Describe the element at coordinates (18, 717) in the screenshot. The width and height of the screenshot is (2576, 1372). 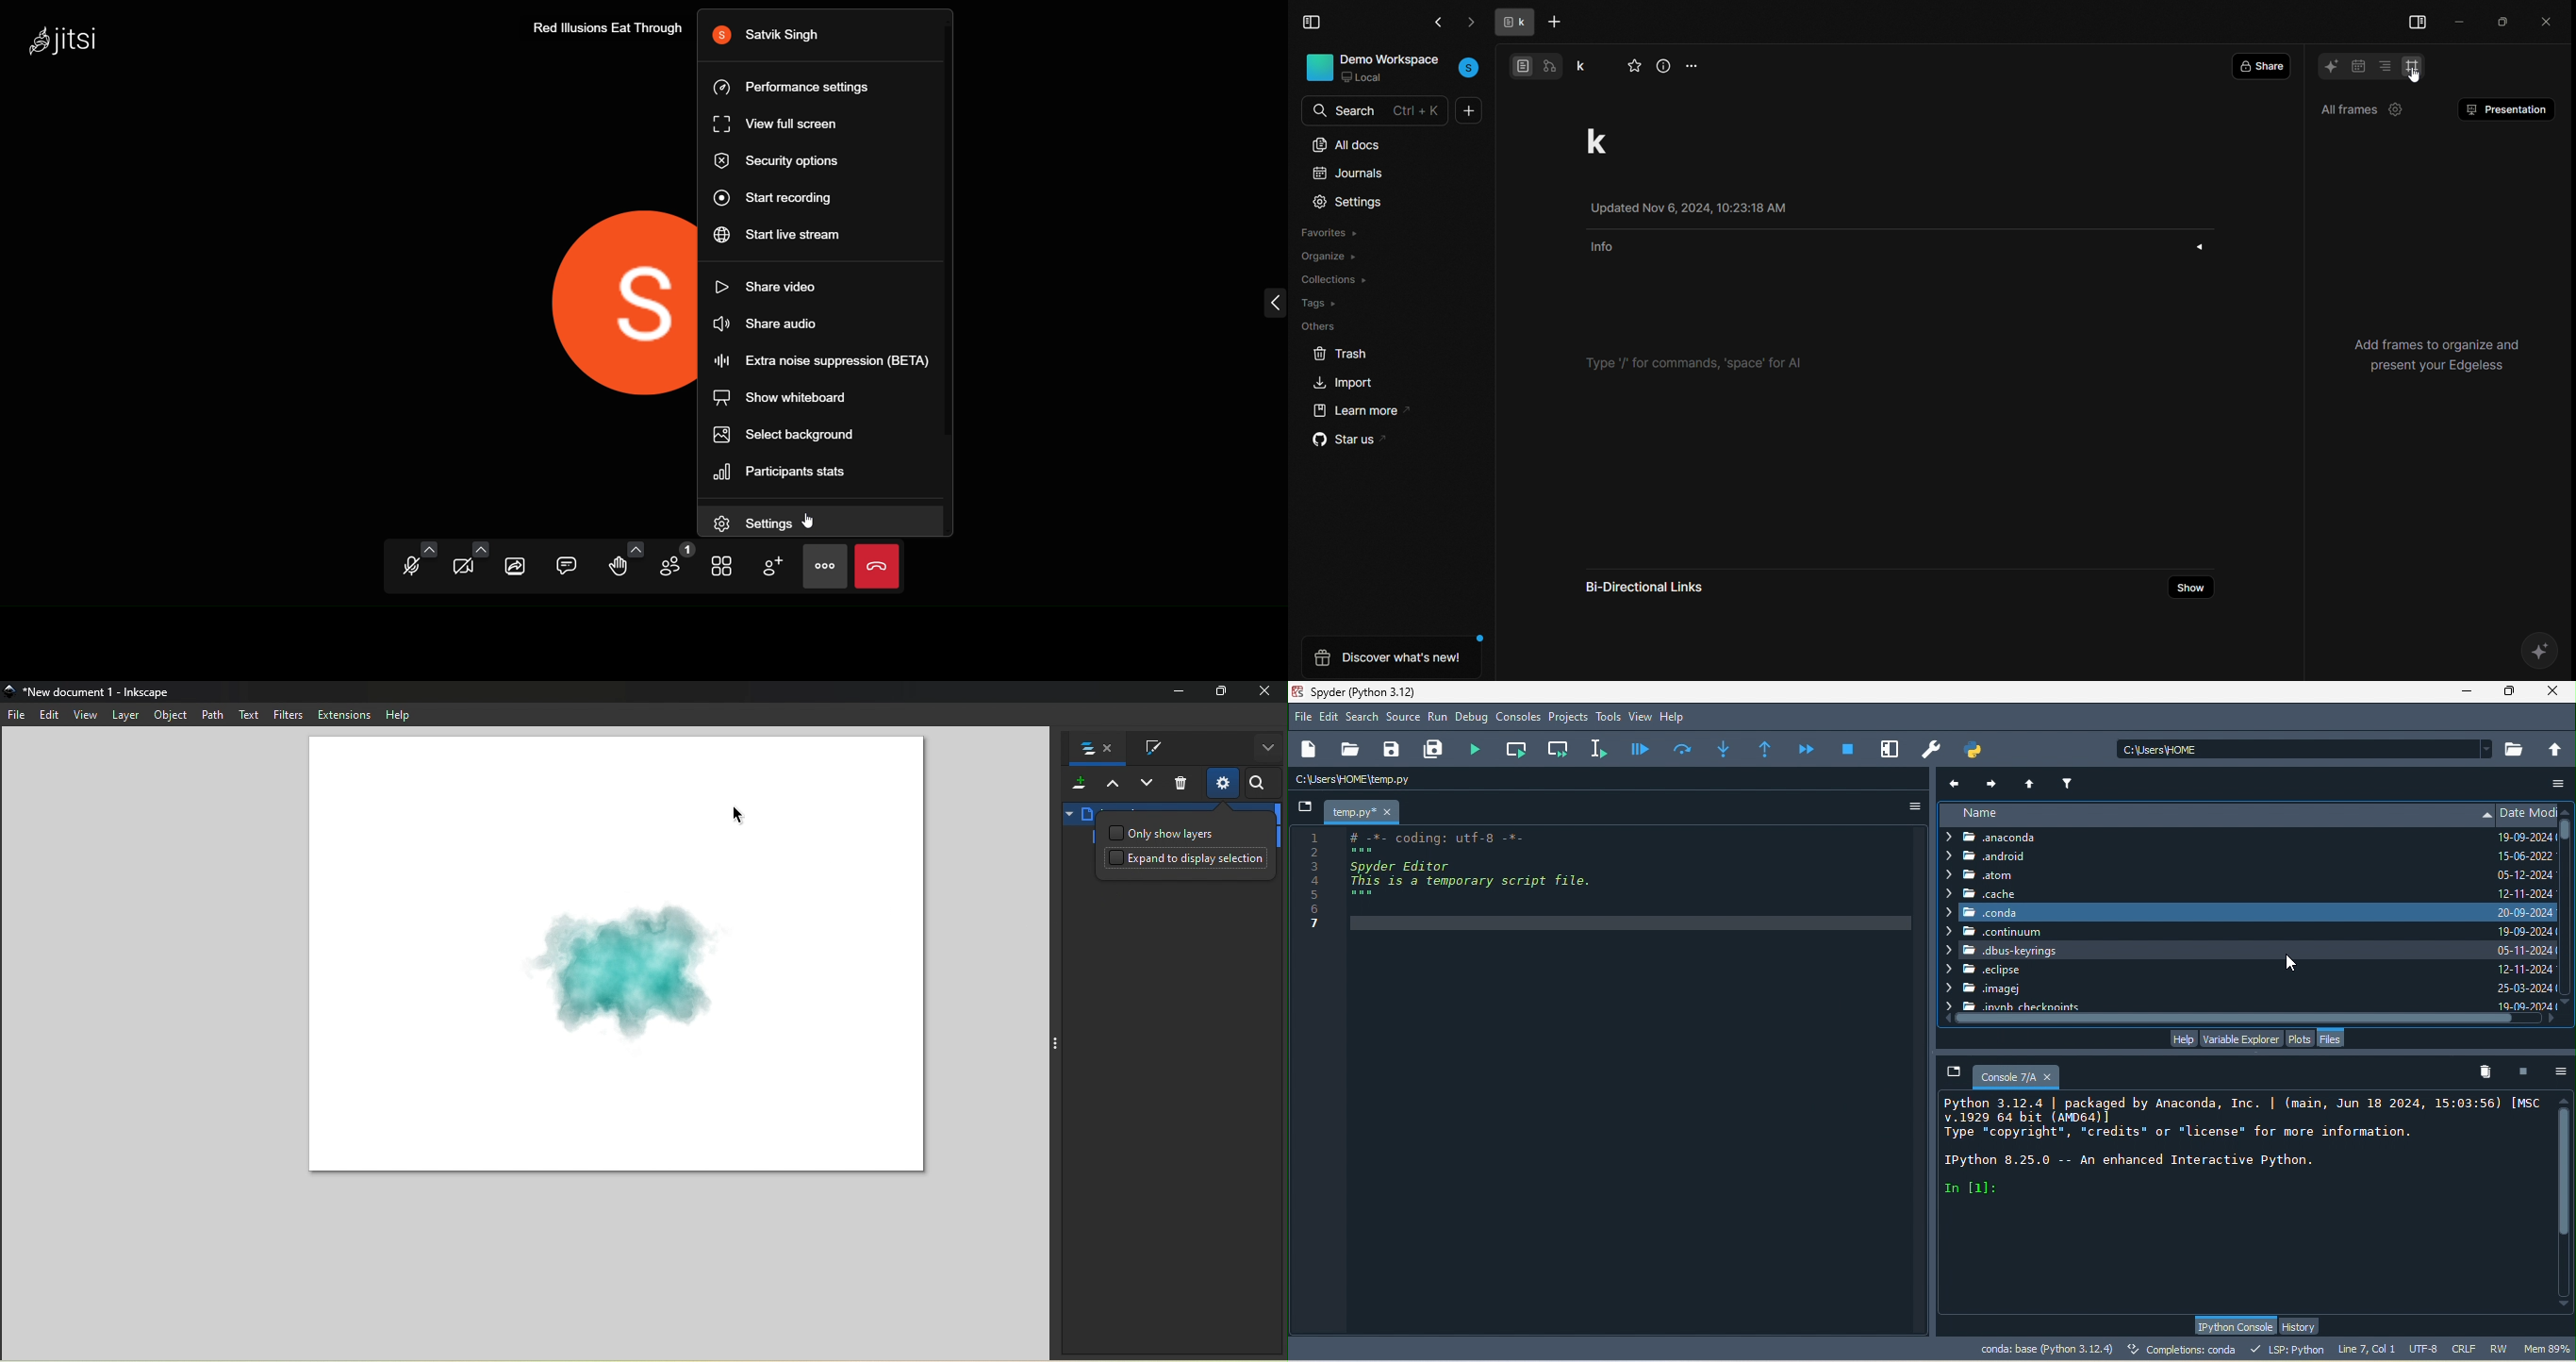
I see `File` at that location.